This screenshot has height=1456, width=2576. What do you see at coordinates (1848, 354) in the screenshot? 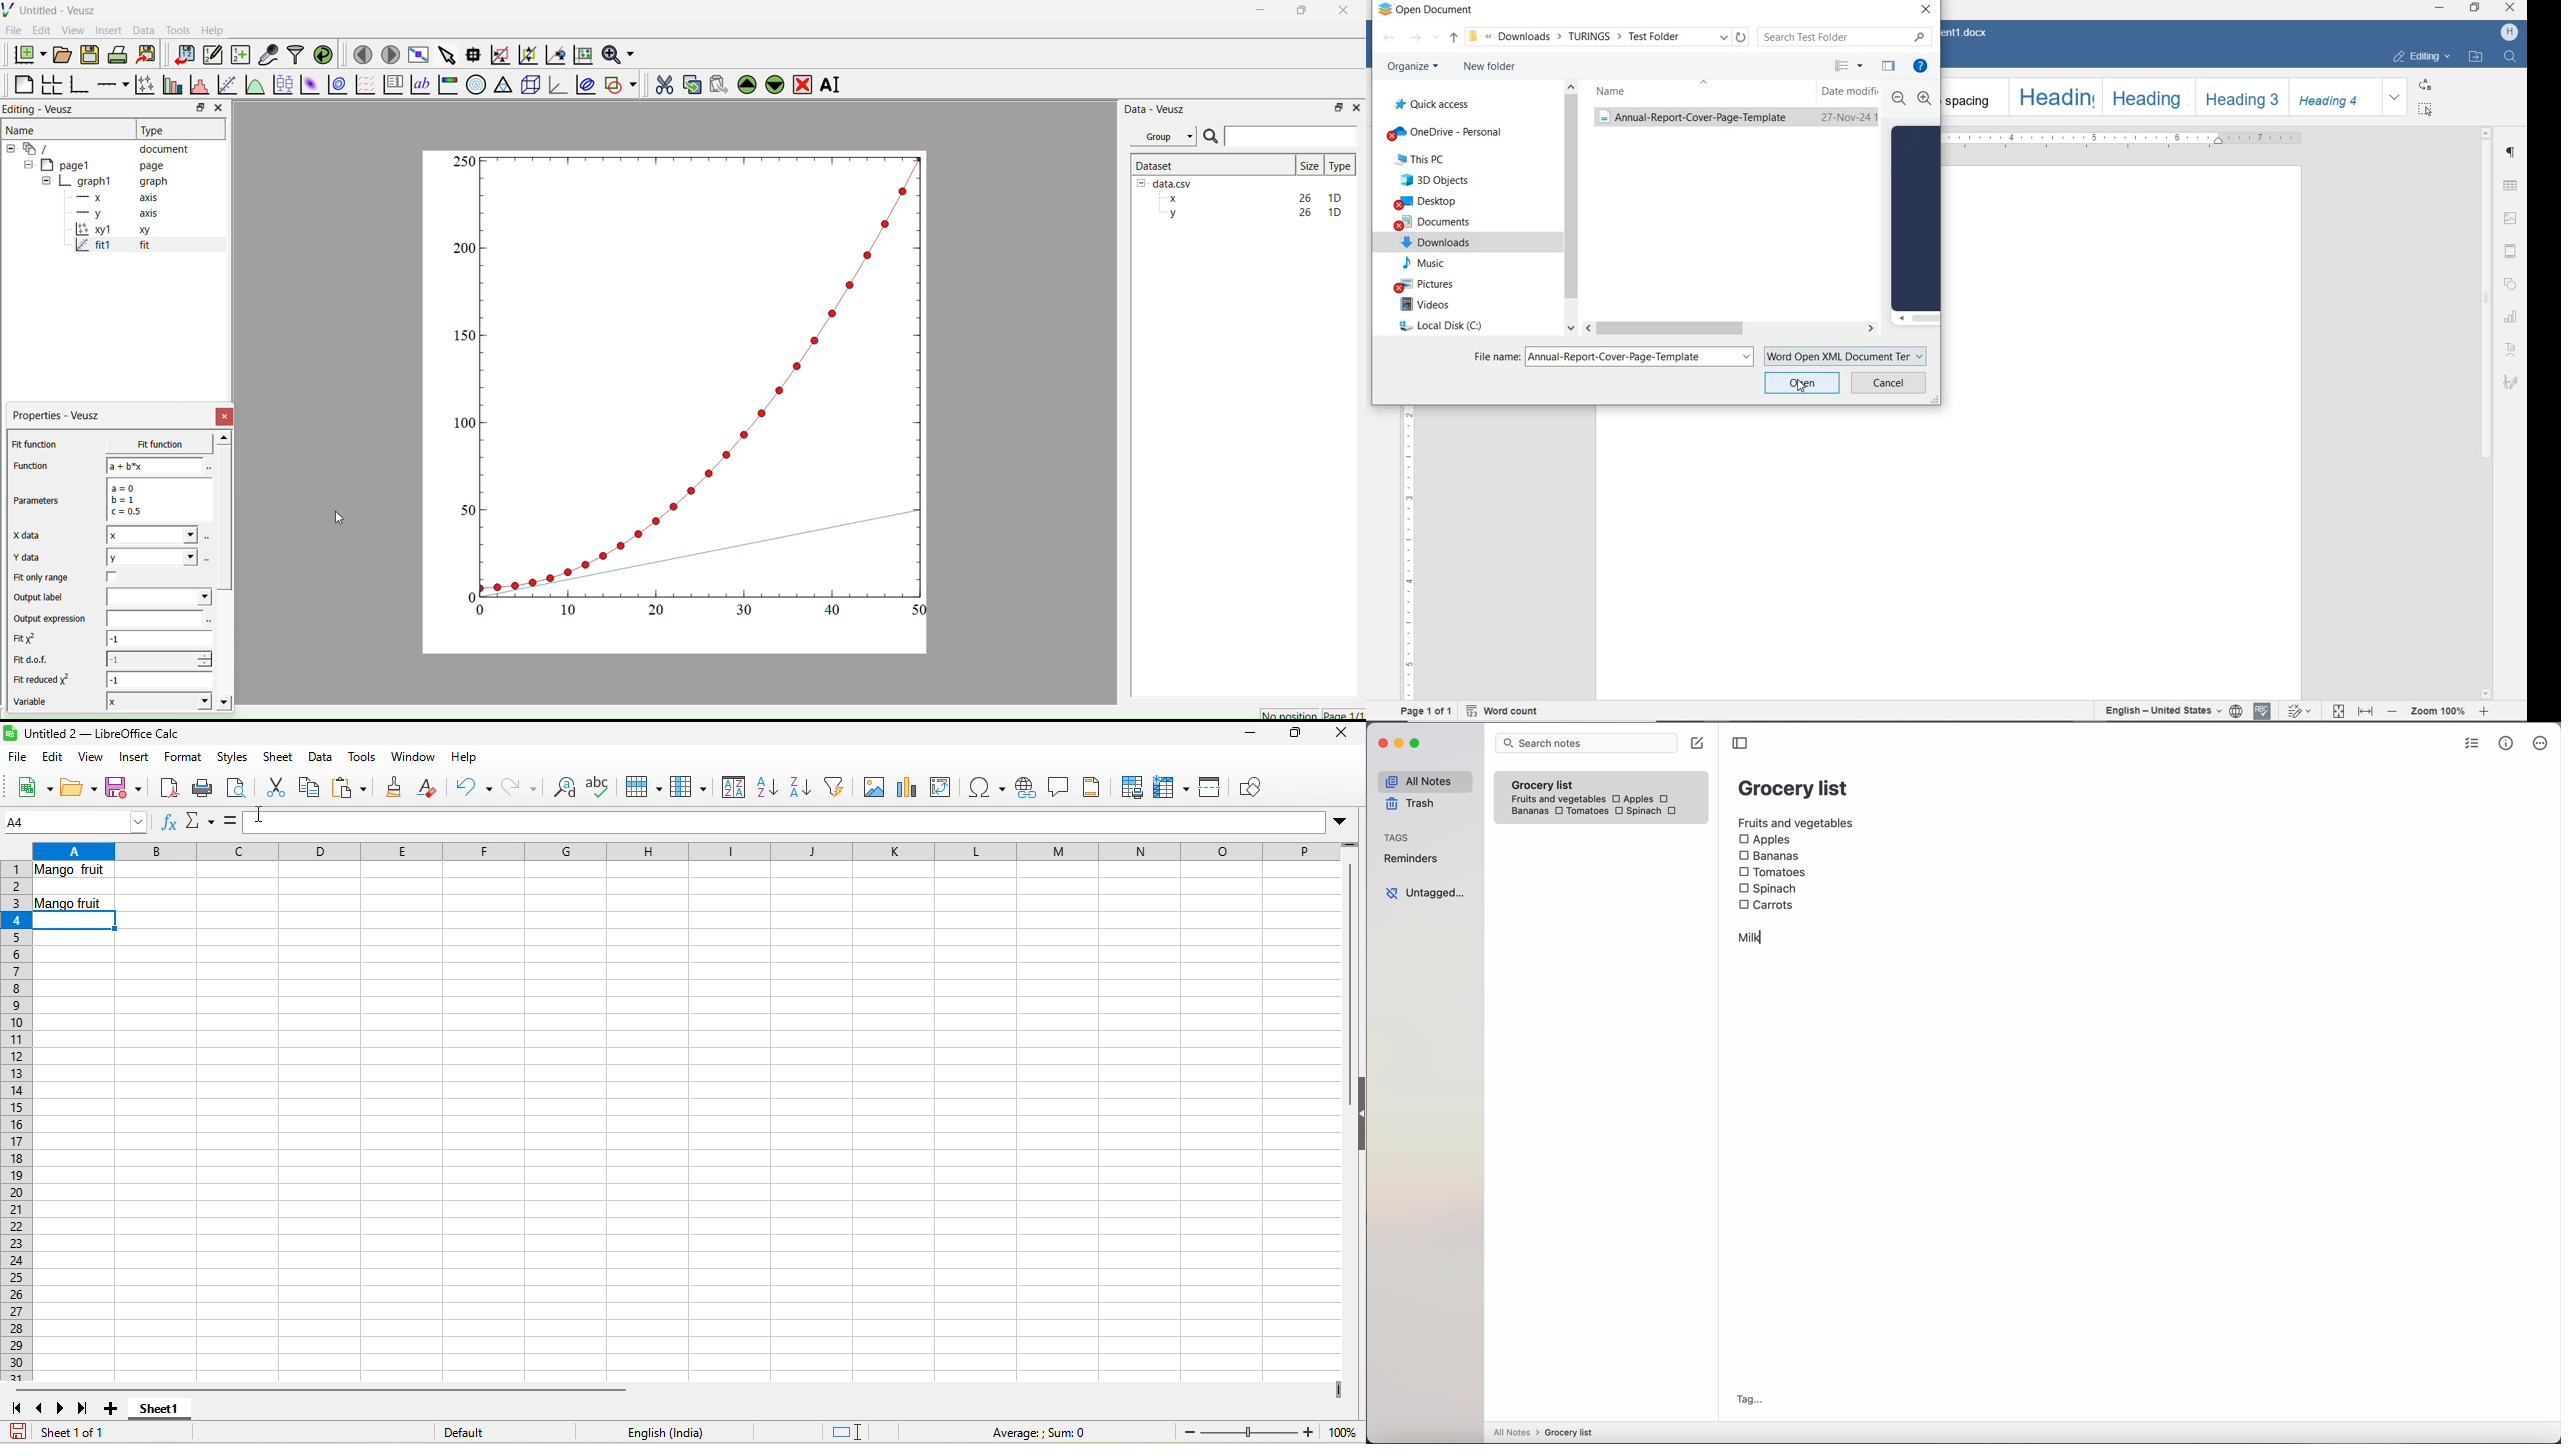
I see `WORD OPEN XML DOCUMENT` at bounding box center [1848, 354].